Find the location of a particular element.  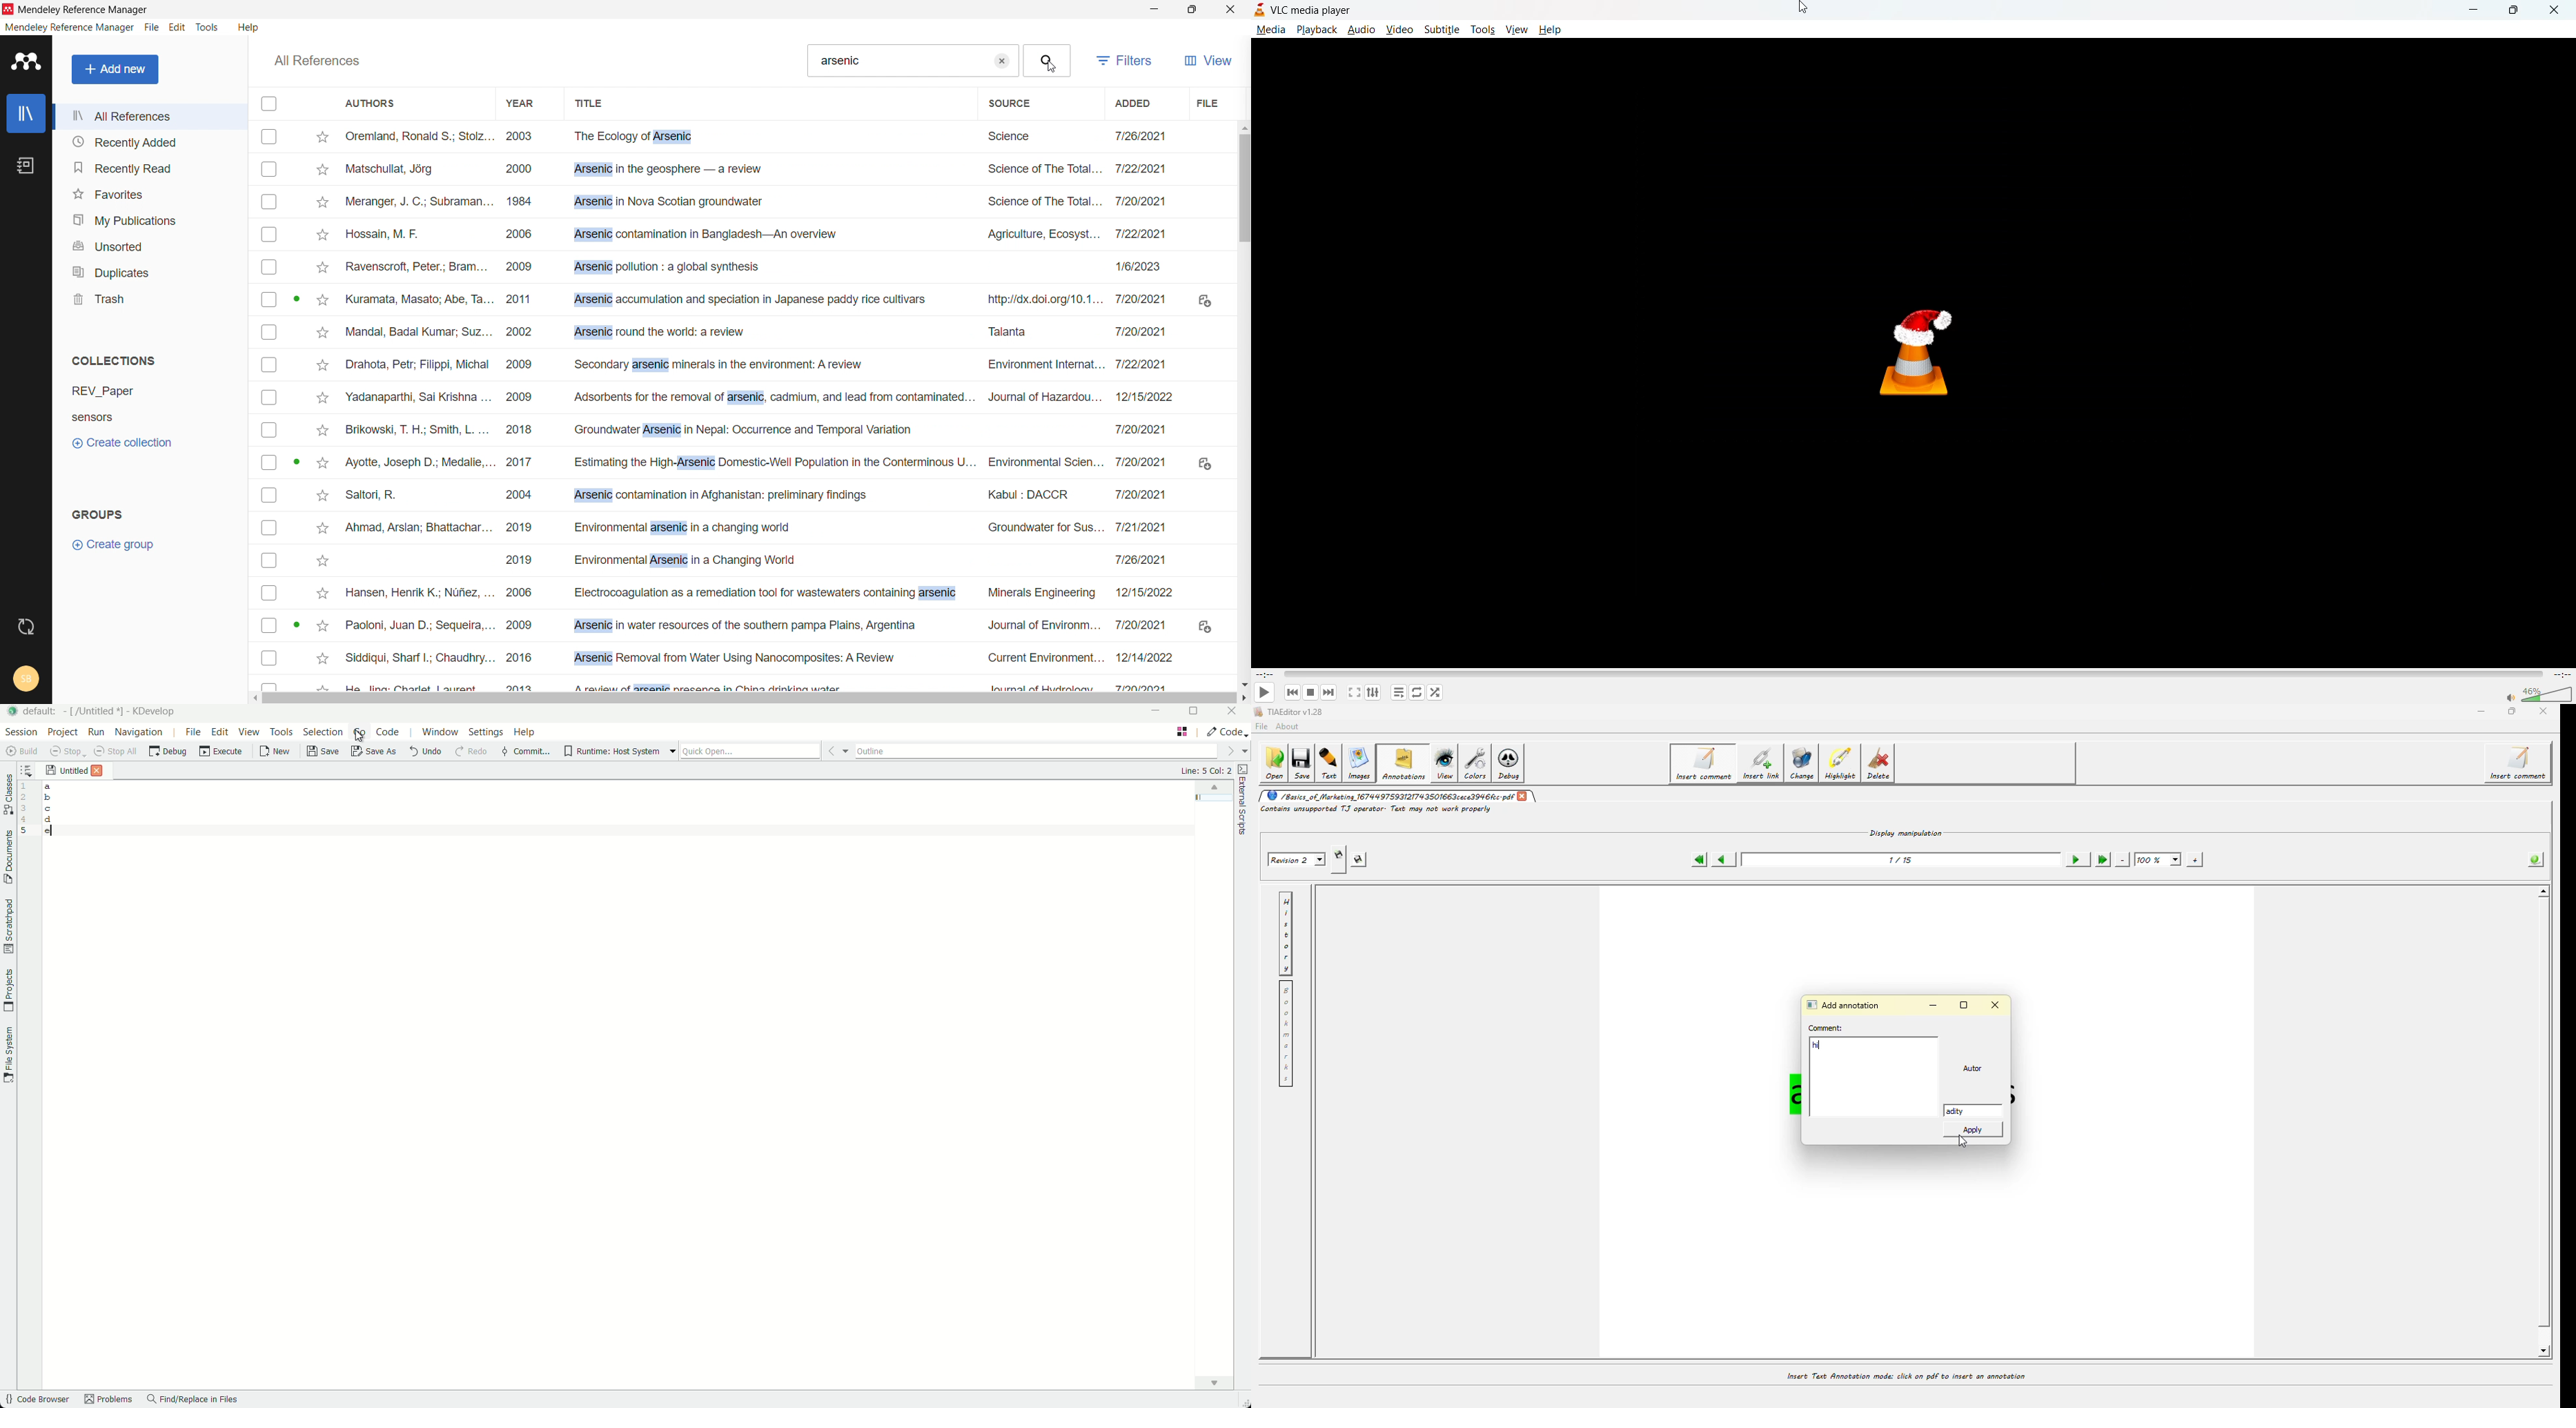

maximize is located at coordinates (2513, 11).